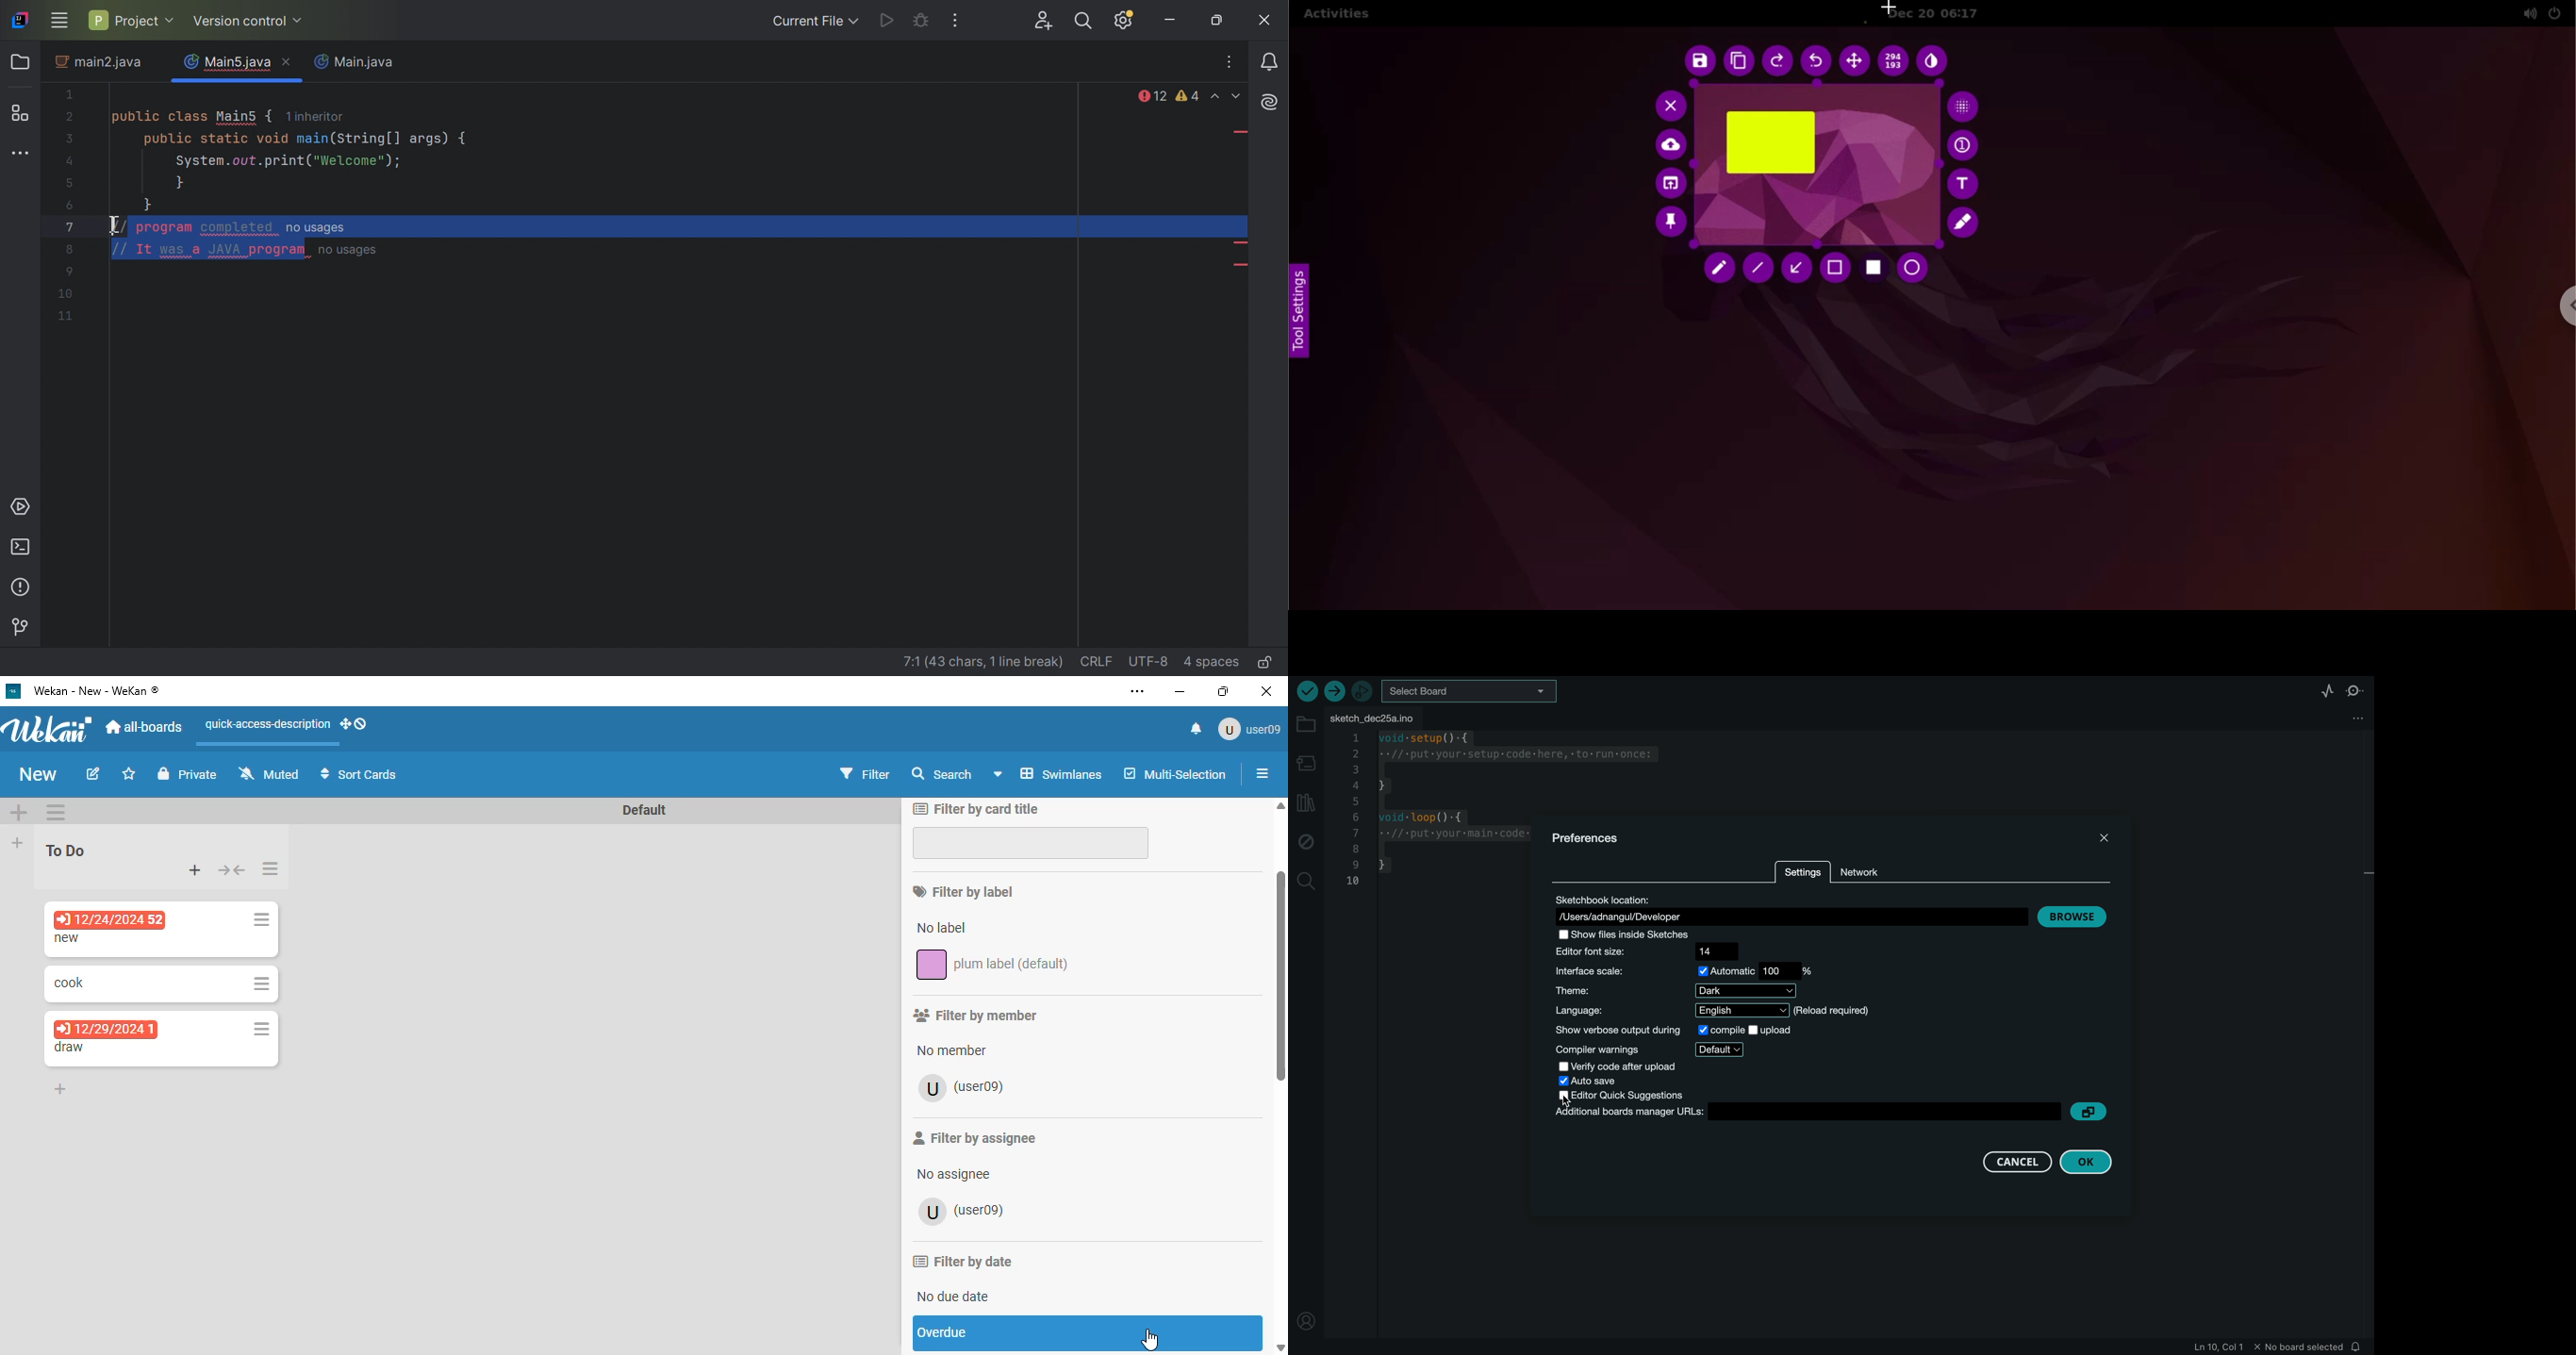 The image size is (2576, 1372). What do you see at coordinates (2356, 691) in the screenshot?
I see `serial monitor` at bounding box center [2356, 691].